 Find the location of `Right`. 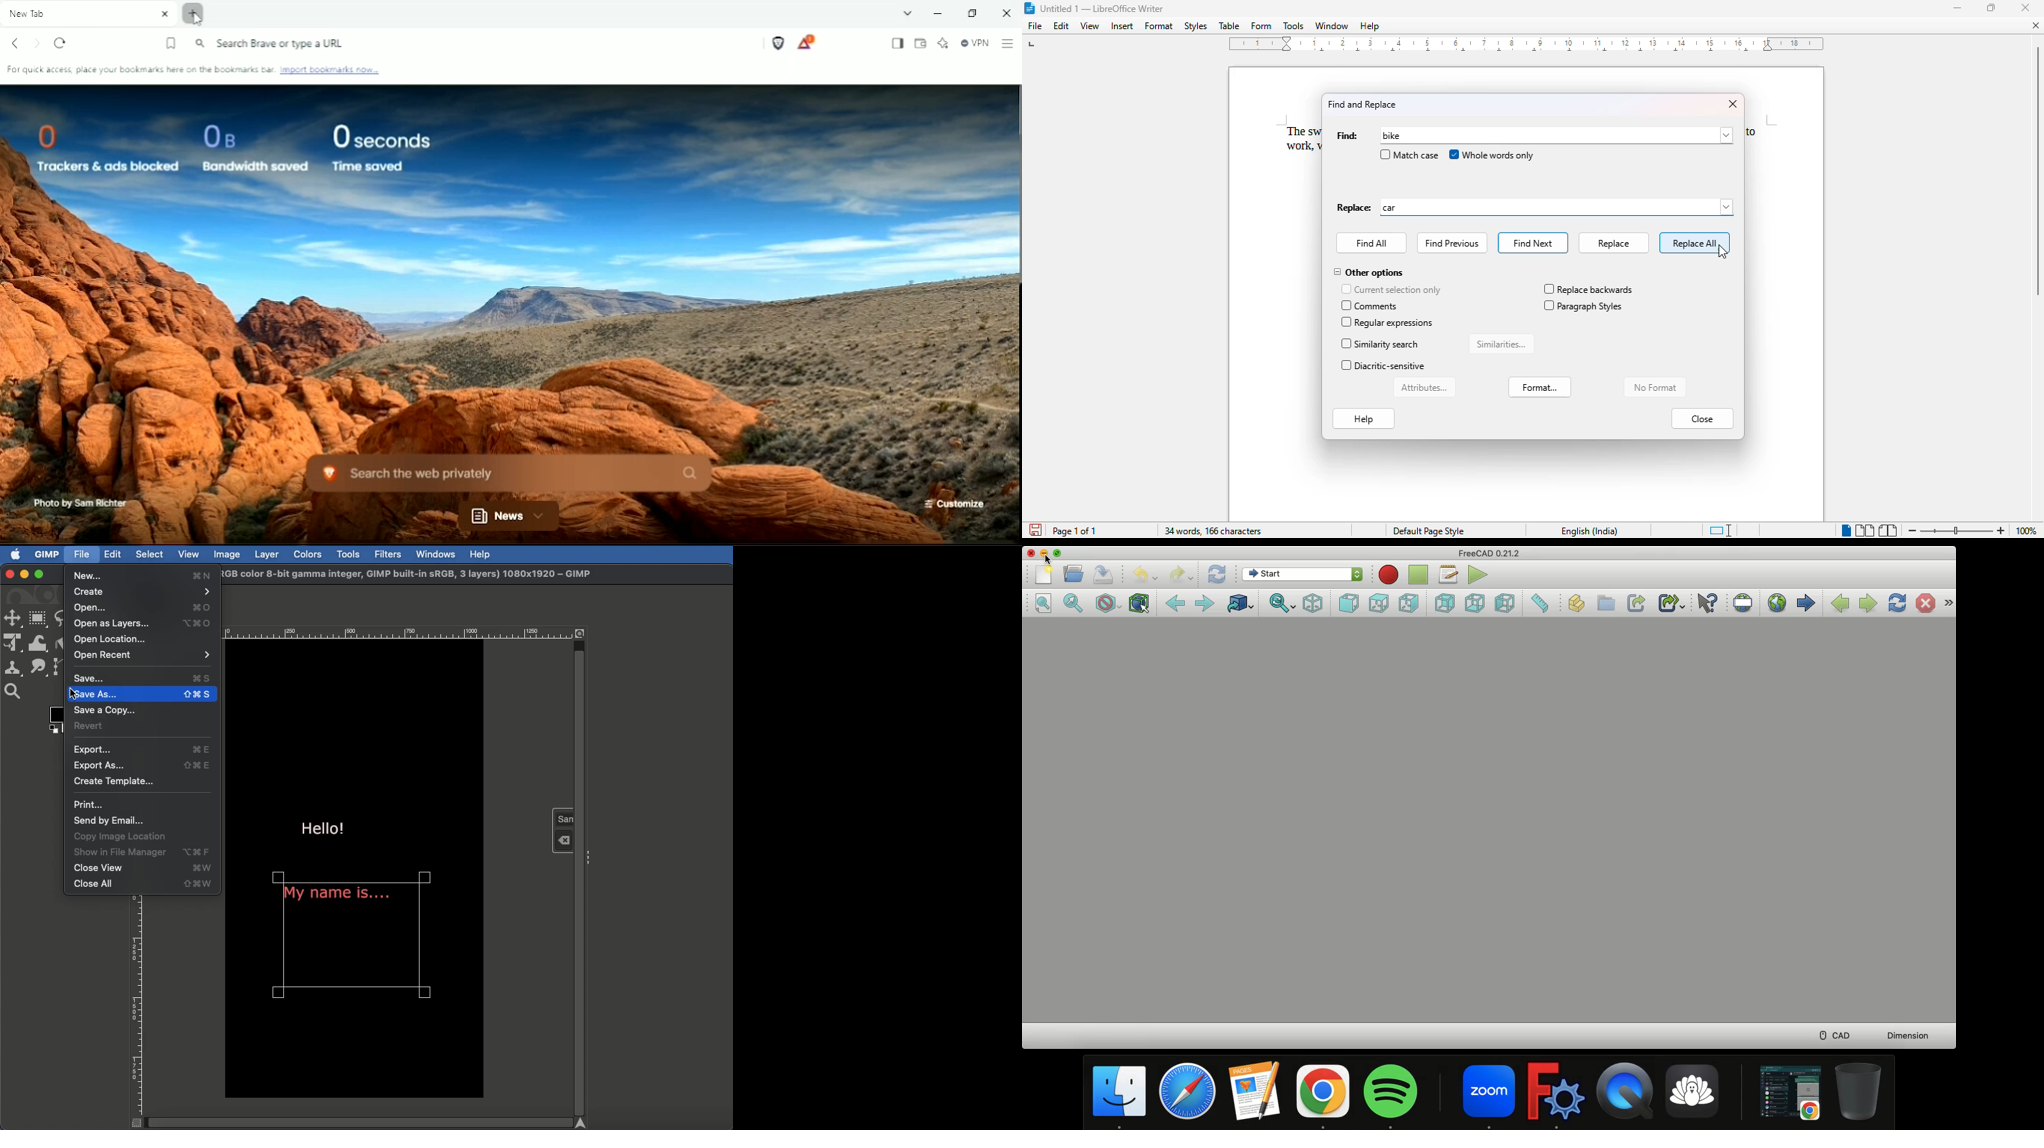

Right is located at coordinates (1410, 602).